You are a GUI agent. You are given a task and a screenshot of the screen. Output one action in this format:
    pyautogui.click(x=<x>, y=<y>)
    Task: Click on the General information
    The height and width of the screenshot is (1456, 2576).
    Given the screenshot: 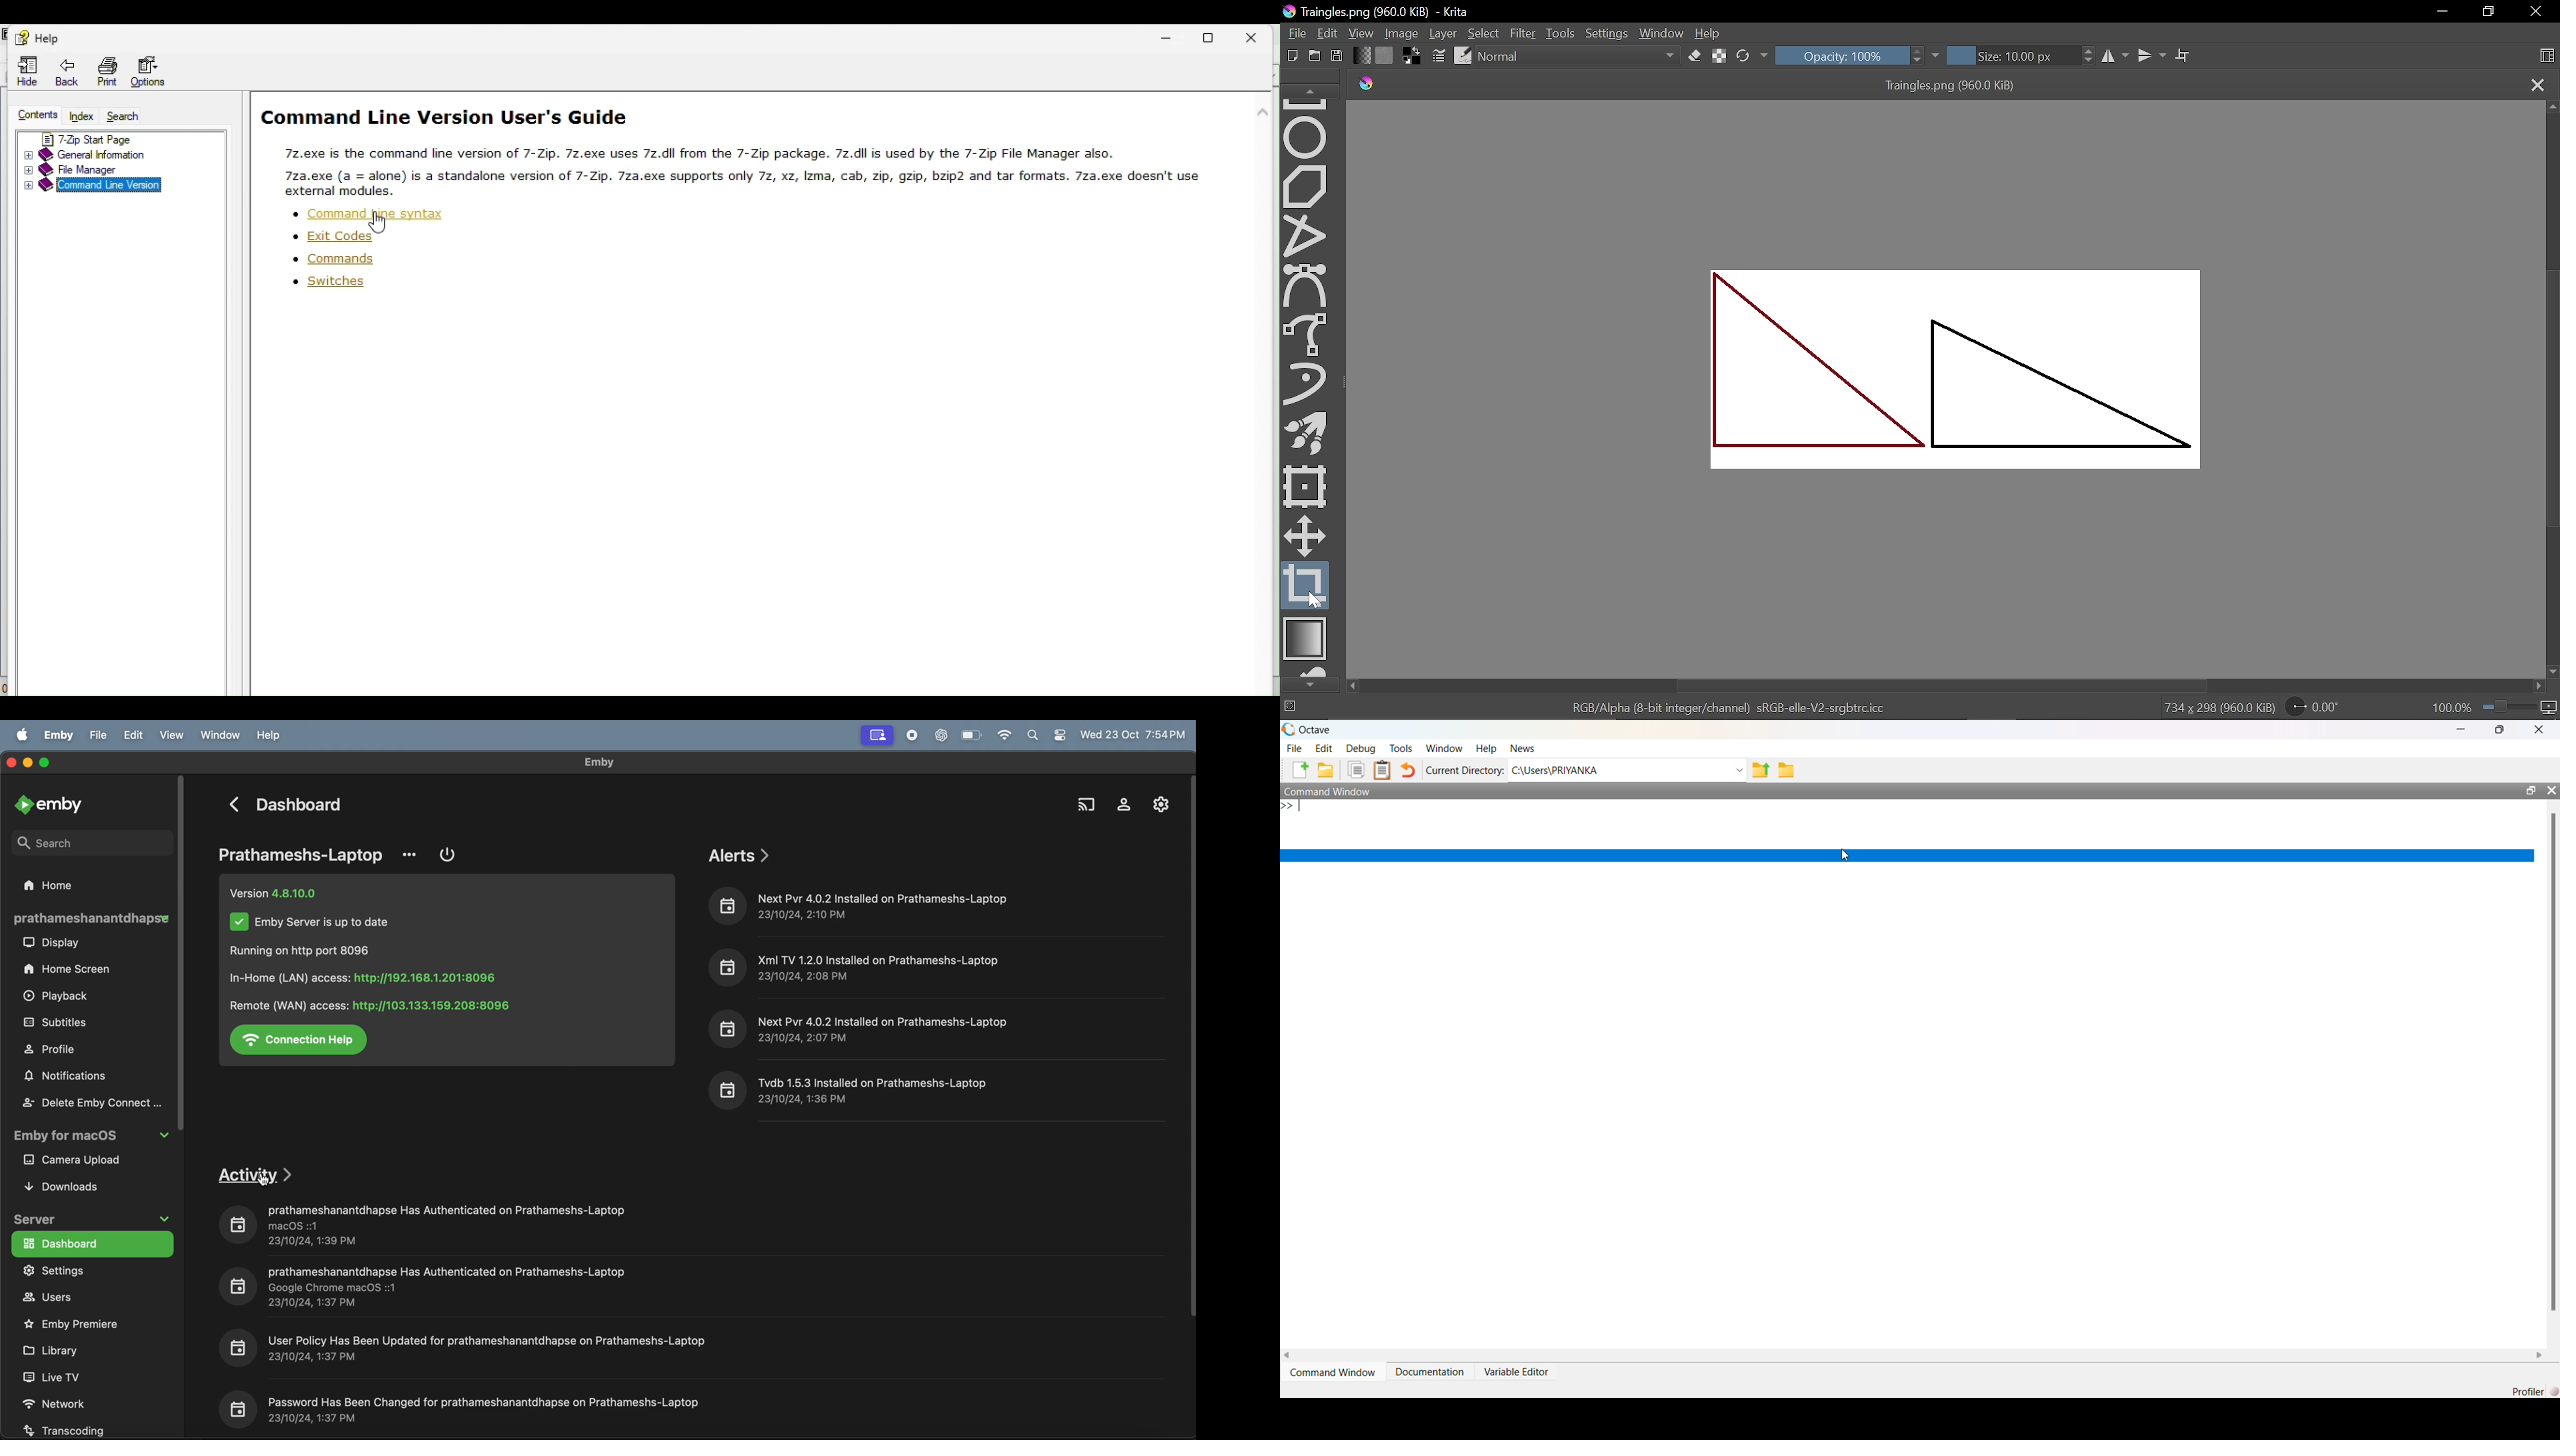 What is the action you would take?
    pyautogui.click(x=100, y=153)
    